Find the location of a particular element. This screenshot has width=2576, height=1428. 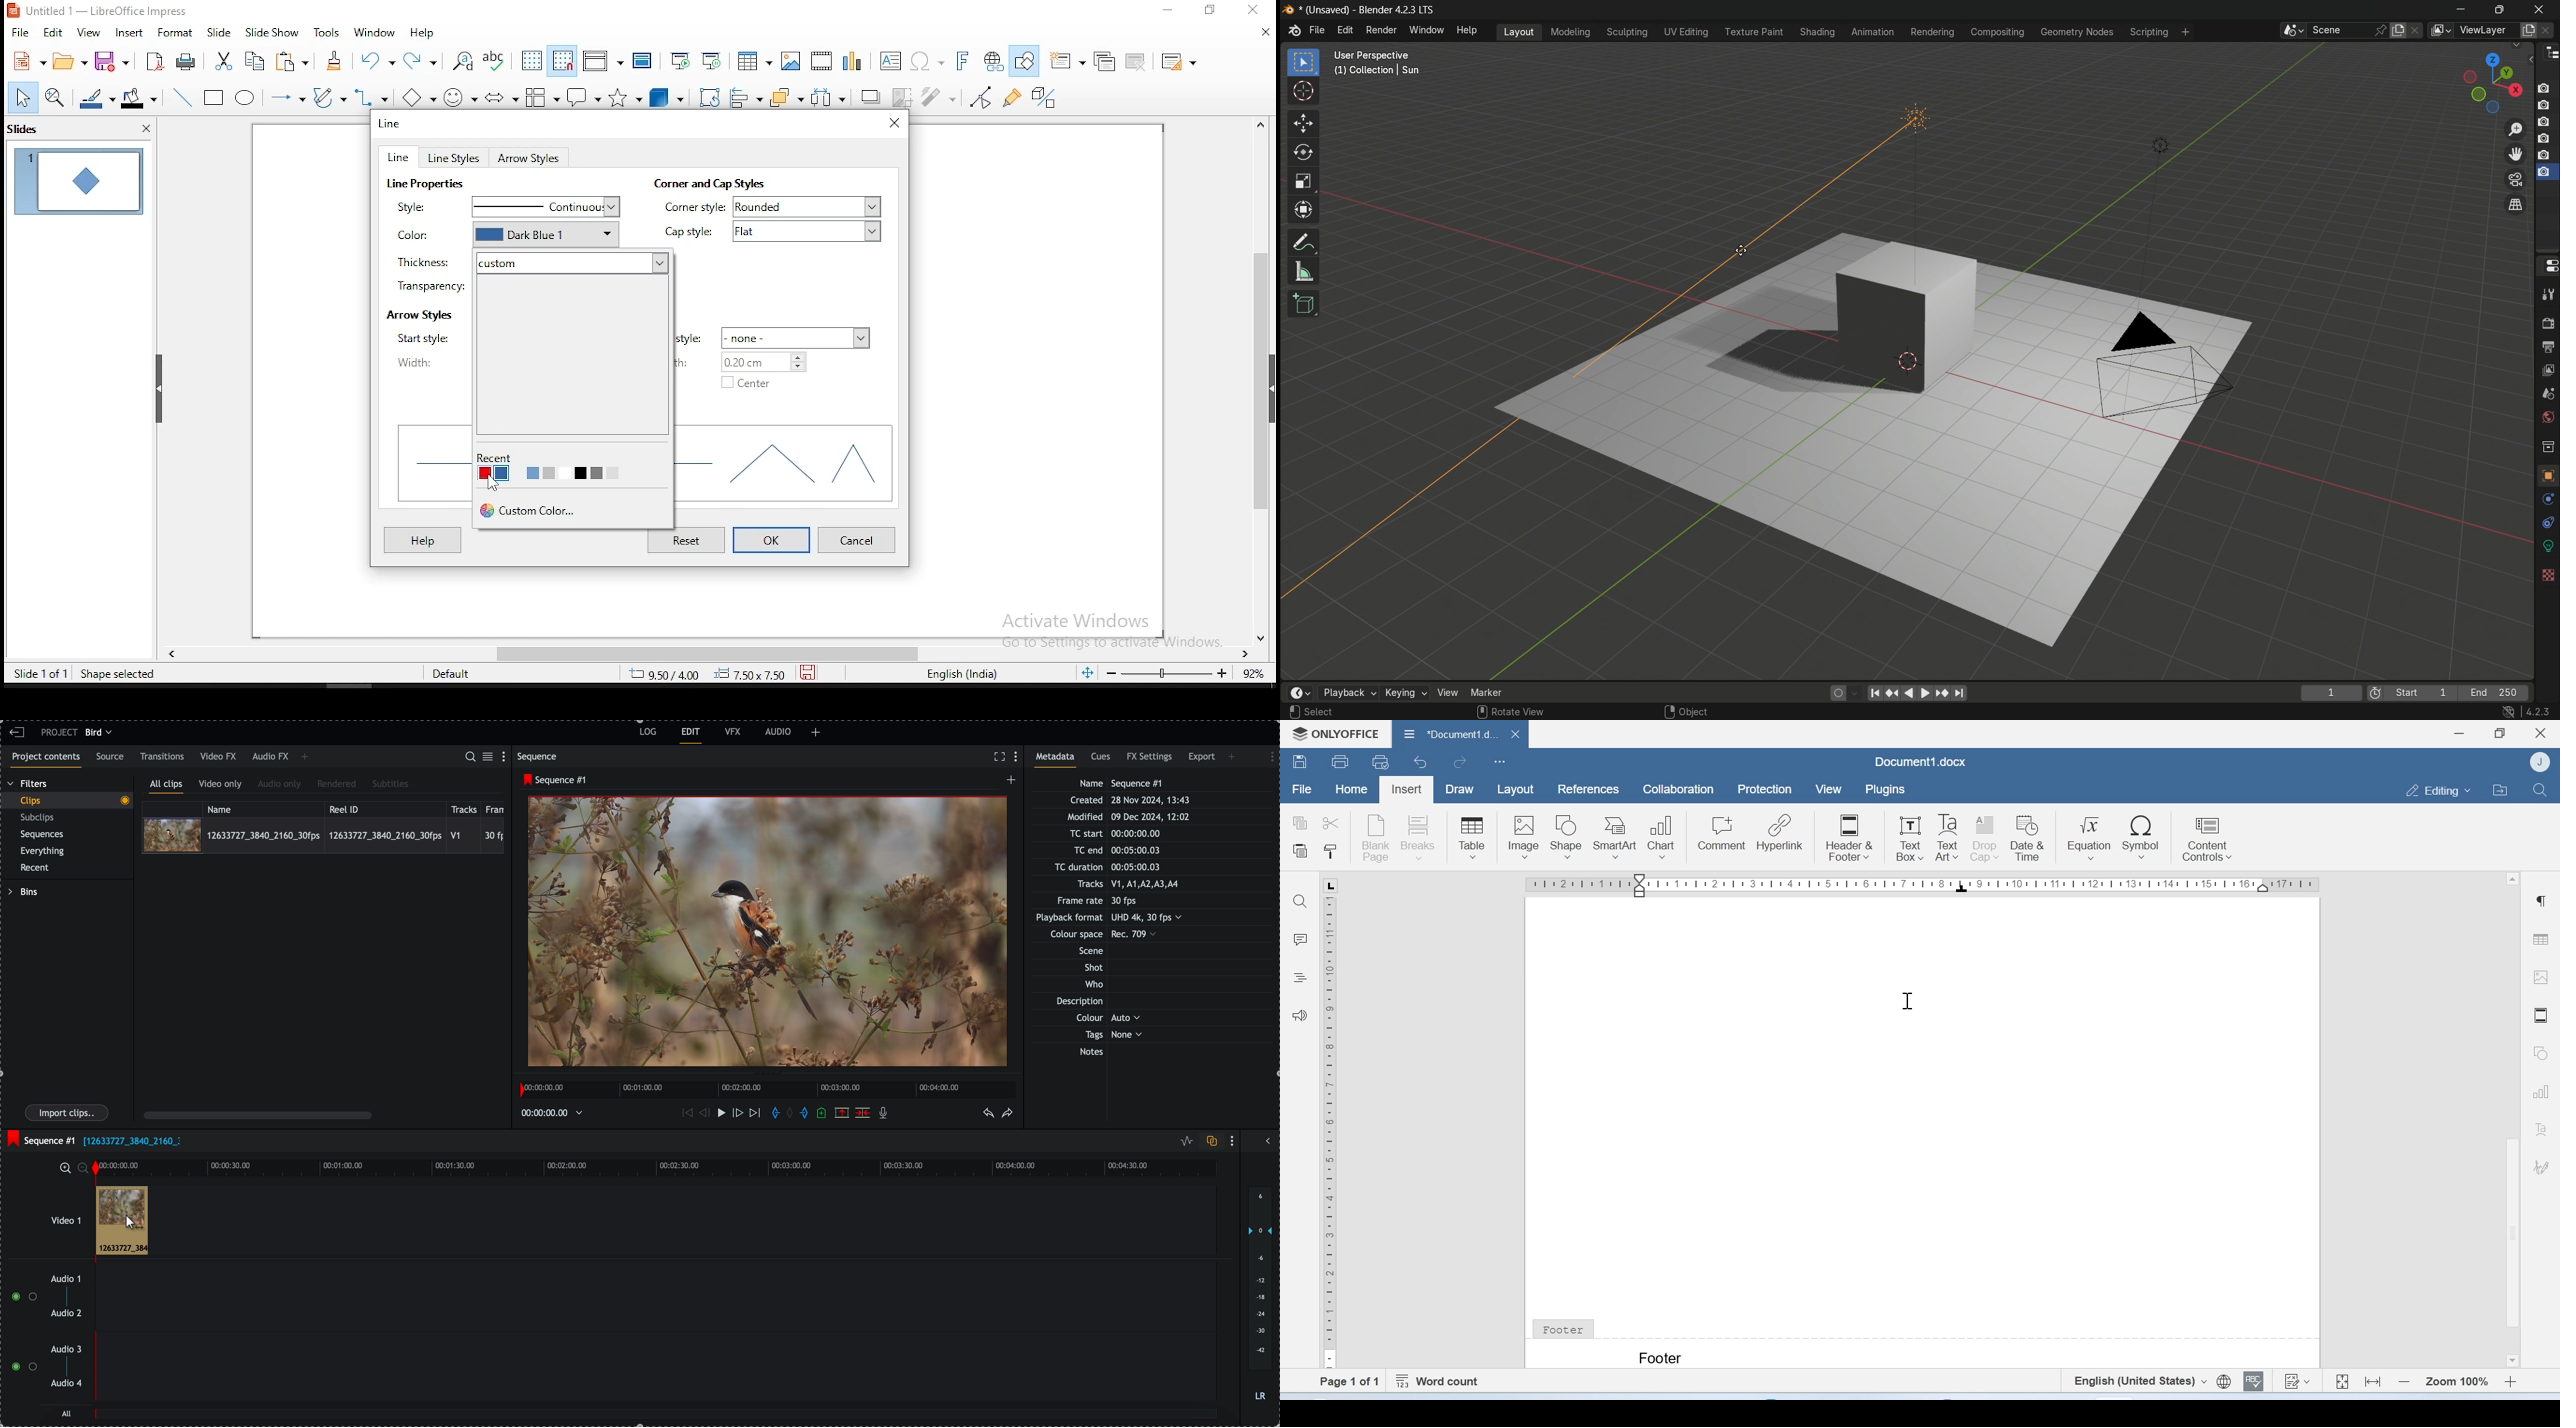

search for assets or bins is located at coordinates (470, 757).